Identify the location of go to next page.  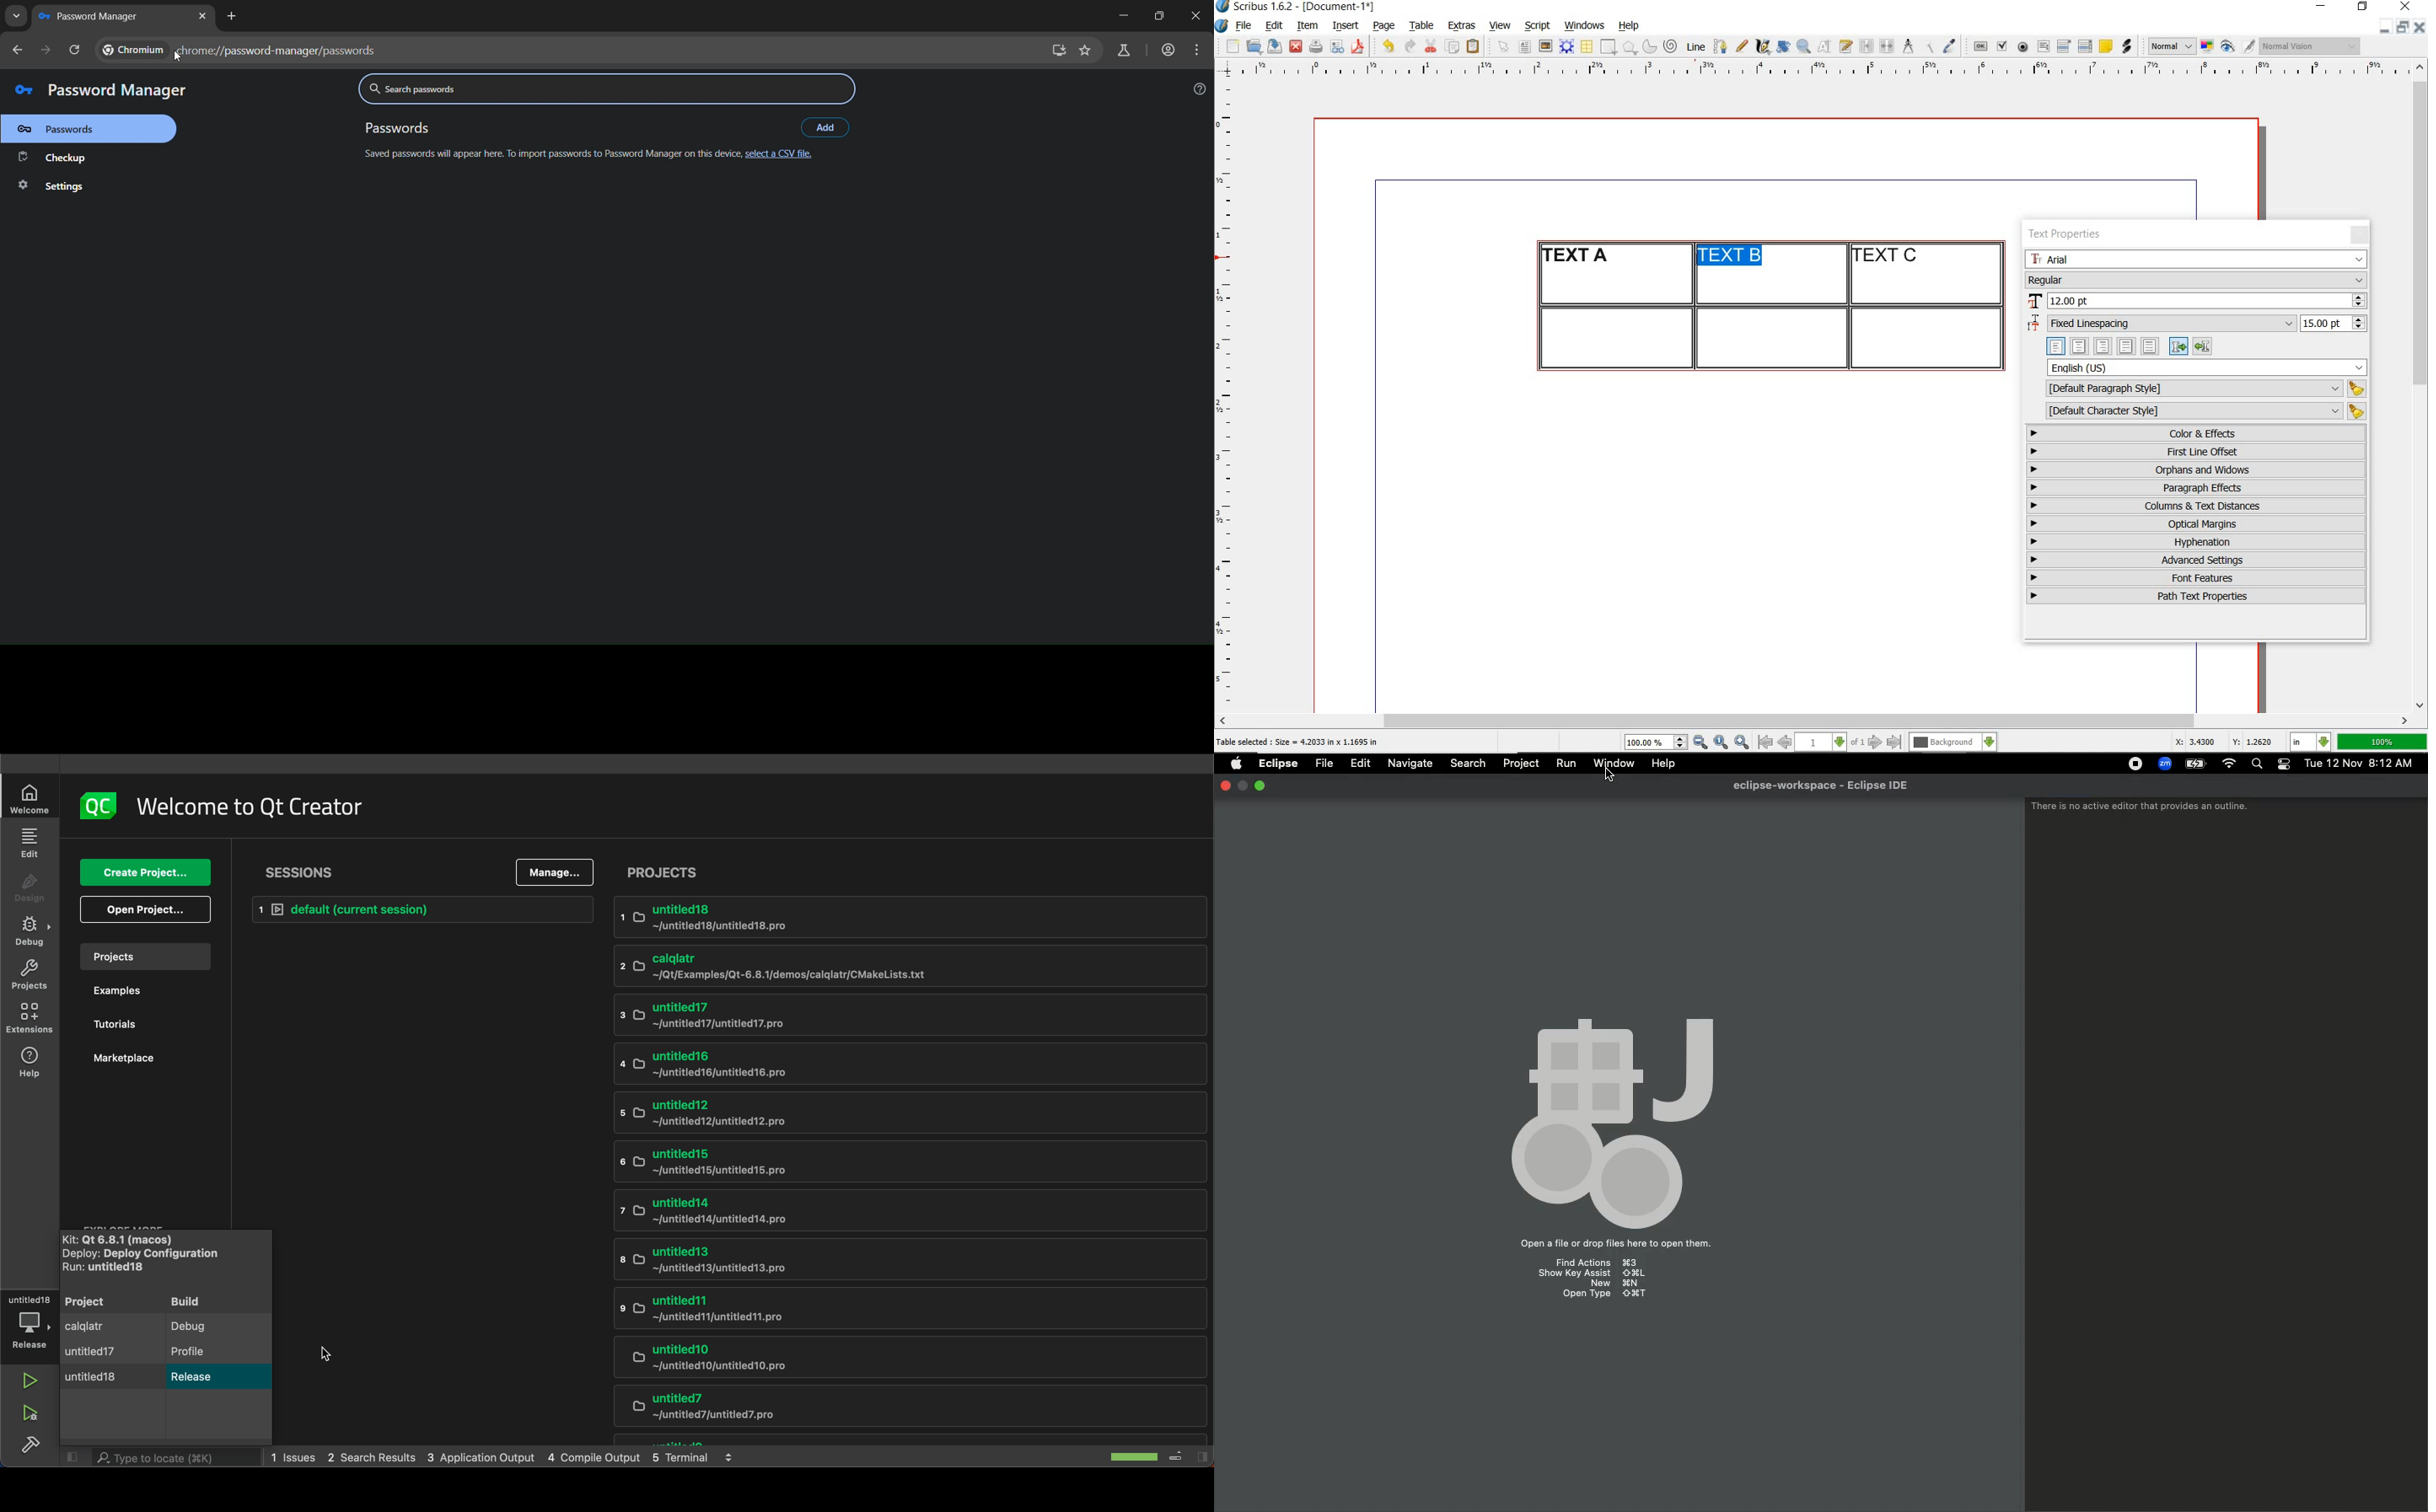
(1875, 743).